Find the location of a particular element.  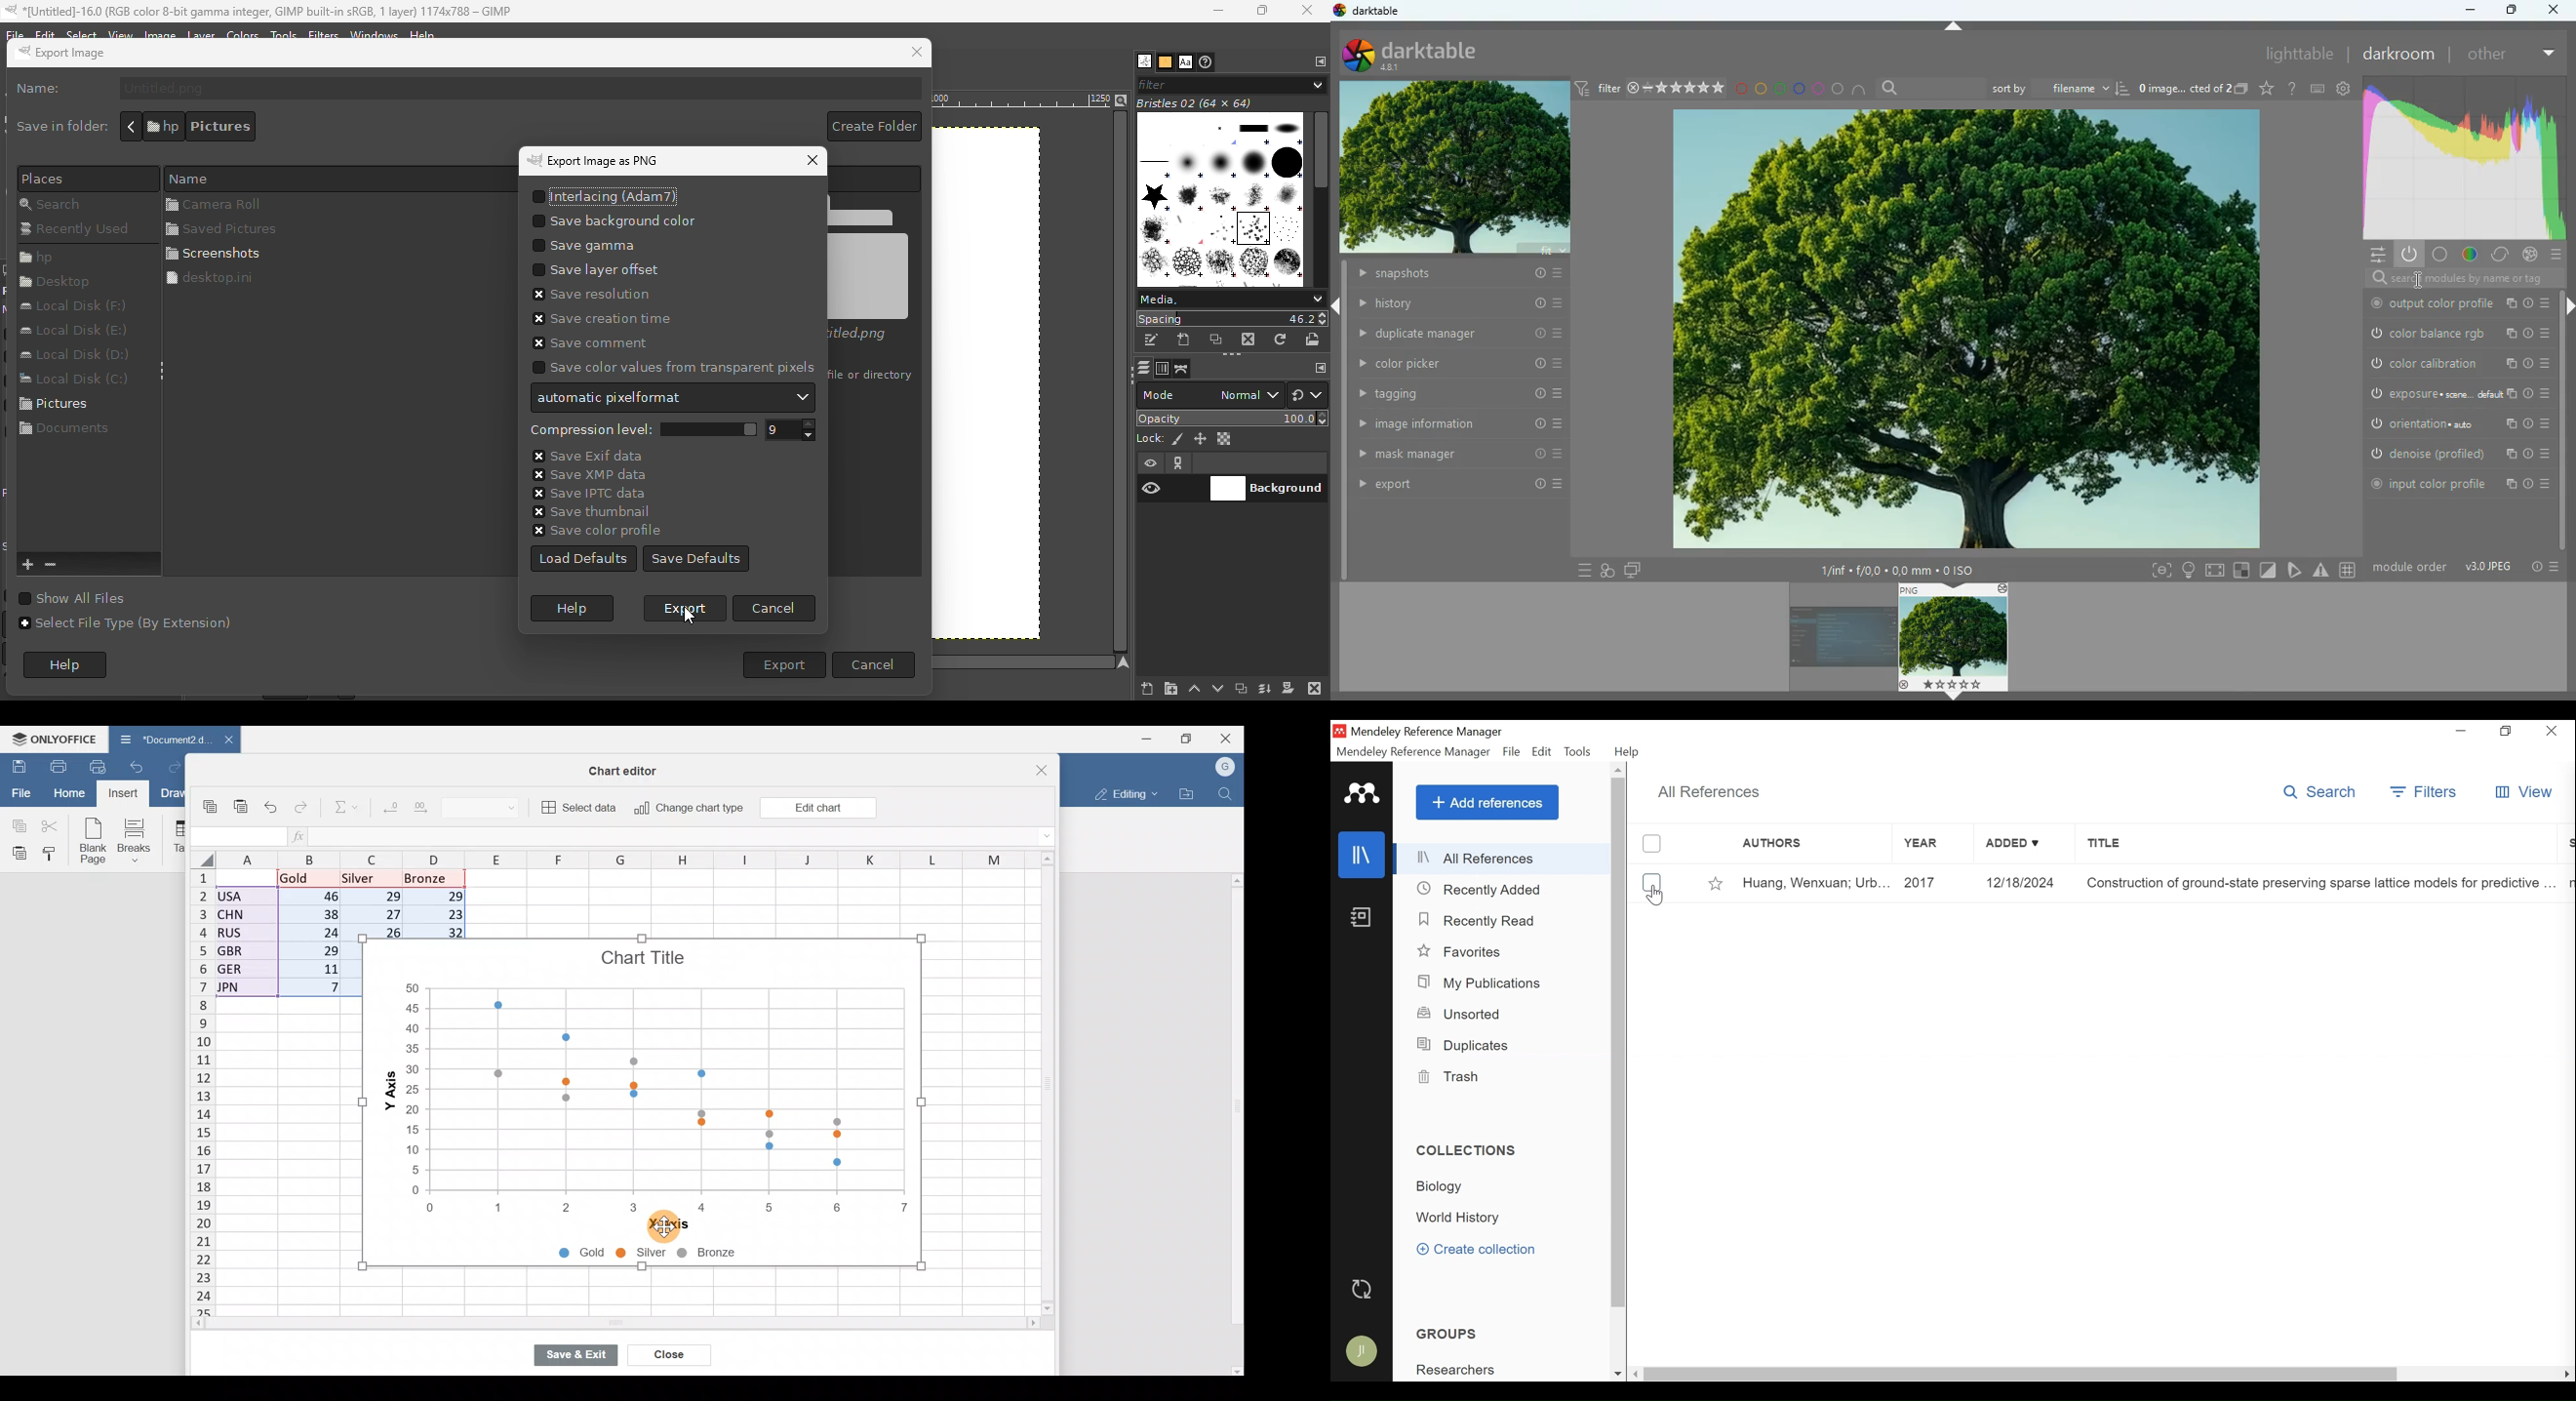

Create the duplicate of the layer is located at coordinates (1241, 690).